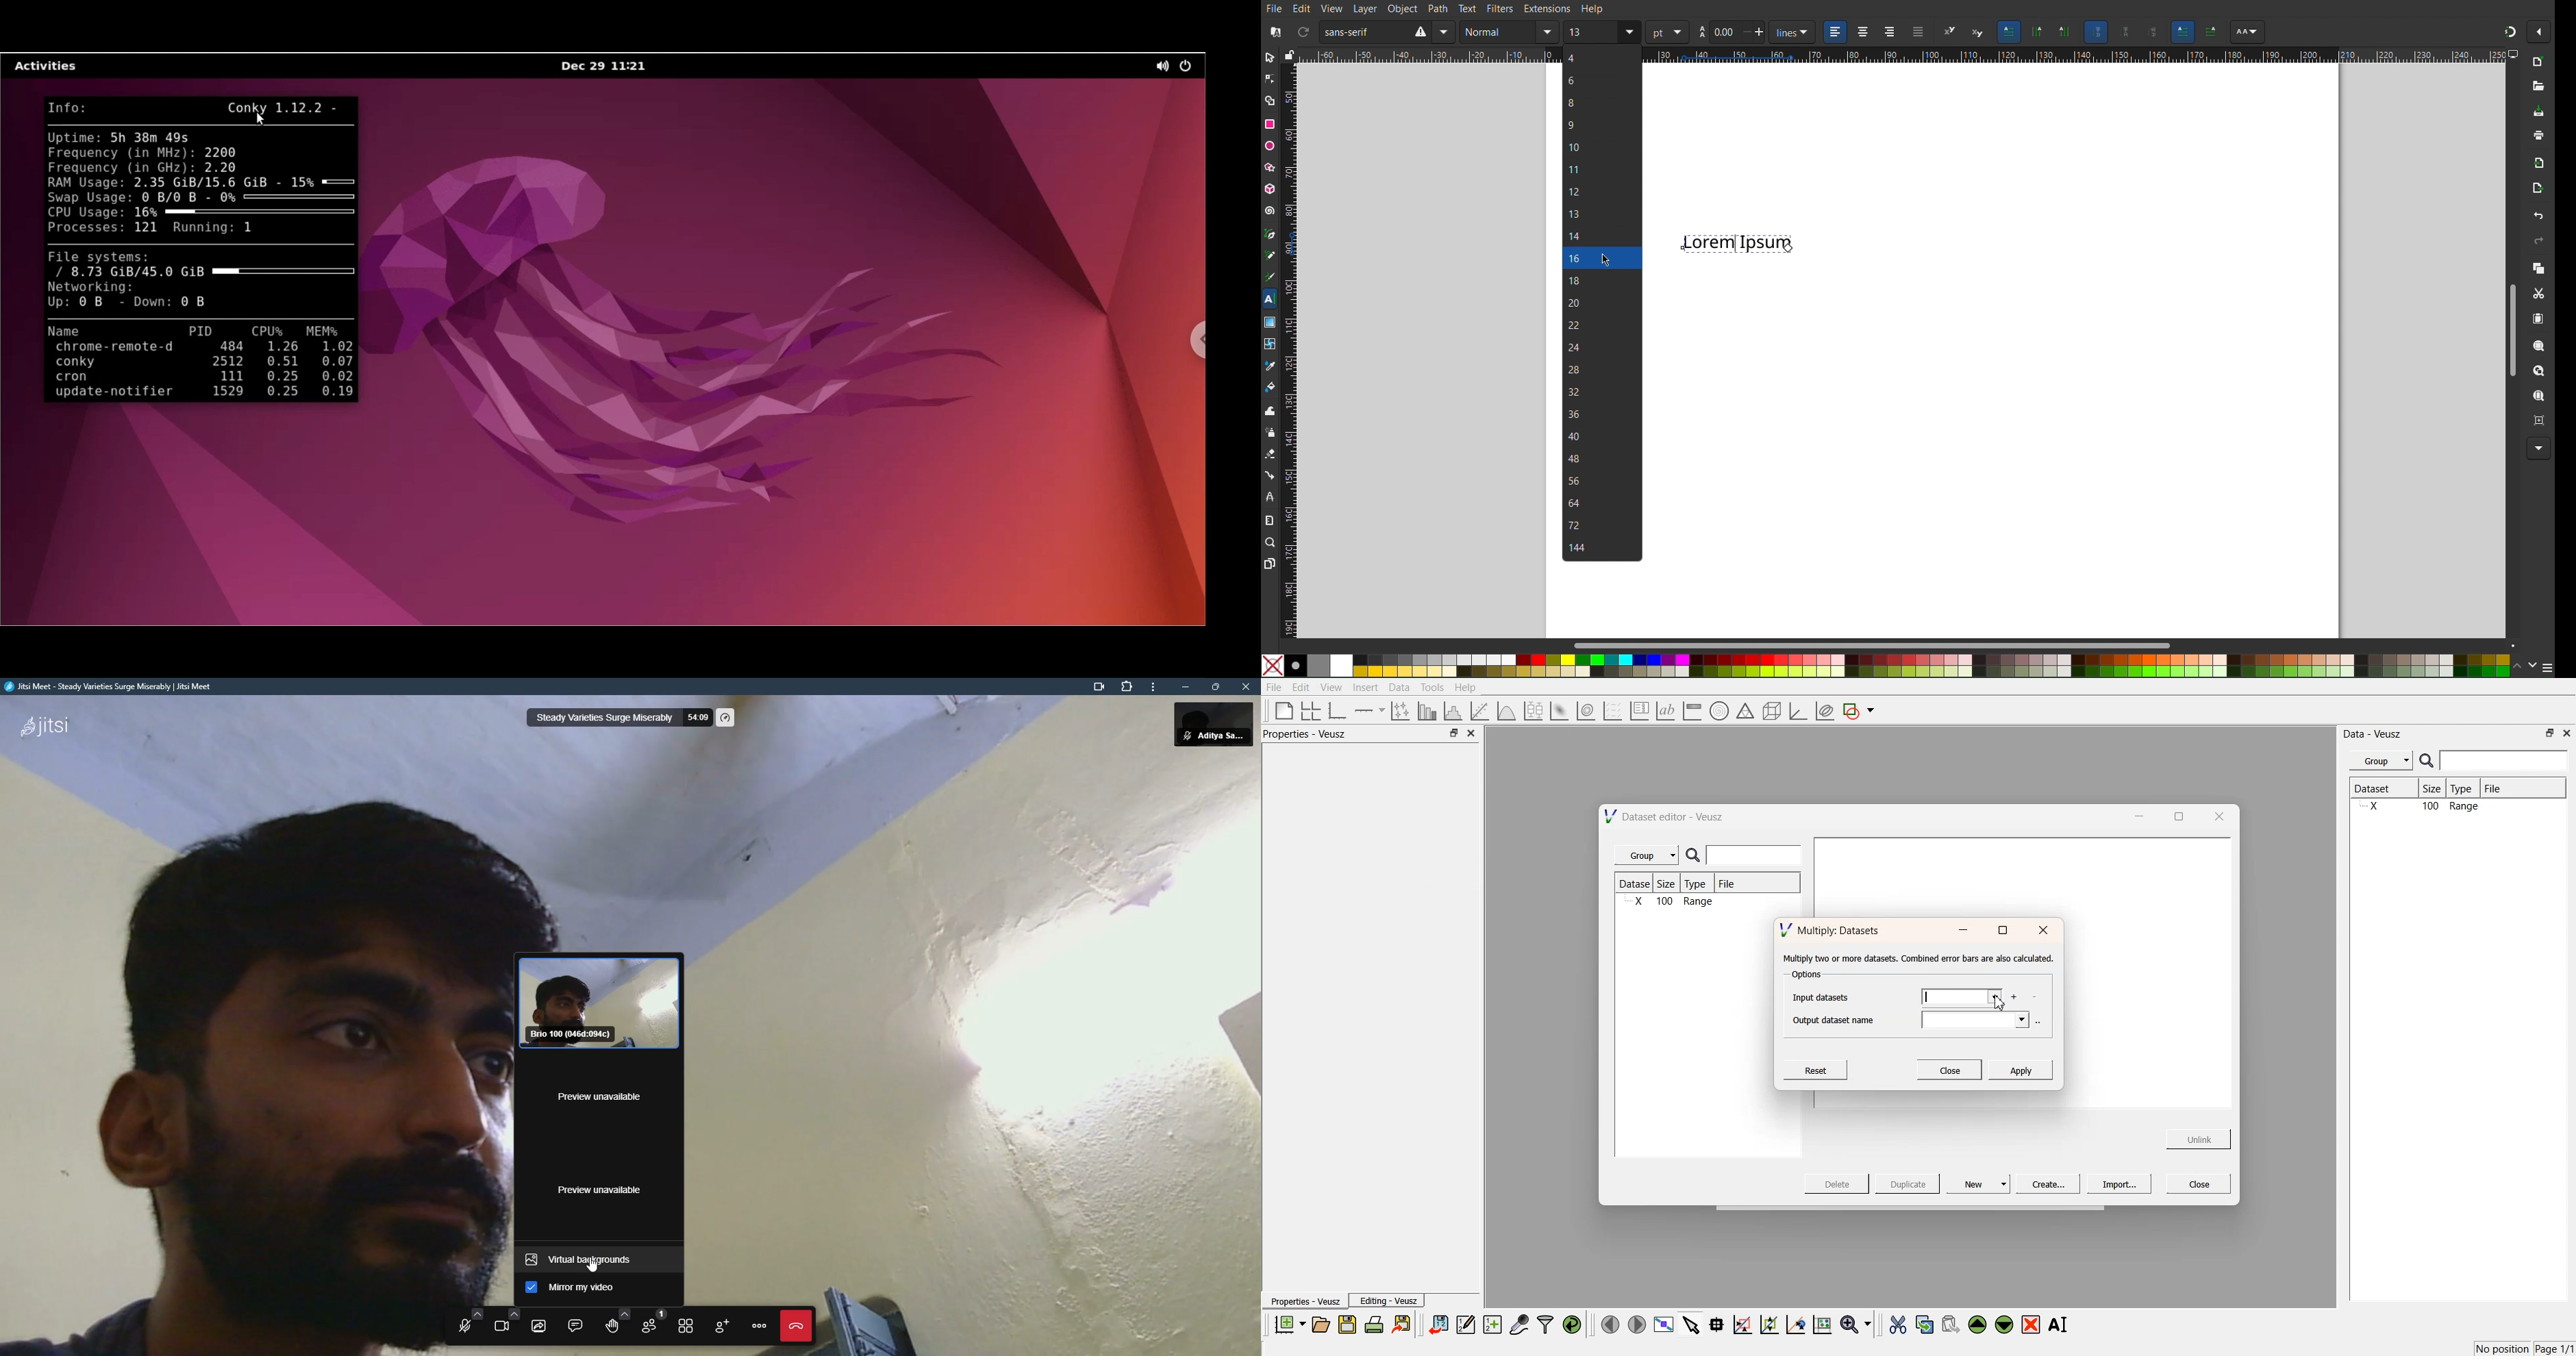 This screenshot has height=1372, width=2576. I want to click on pt menu, so click(1667, 32).